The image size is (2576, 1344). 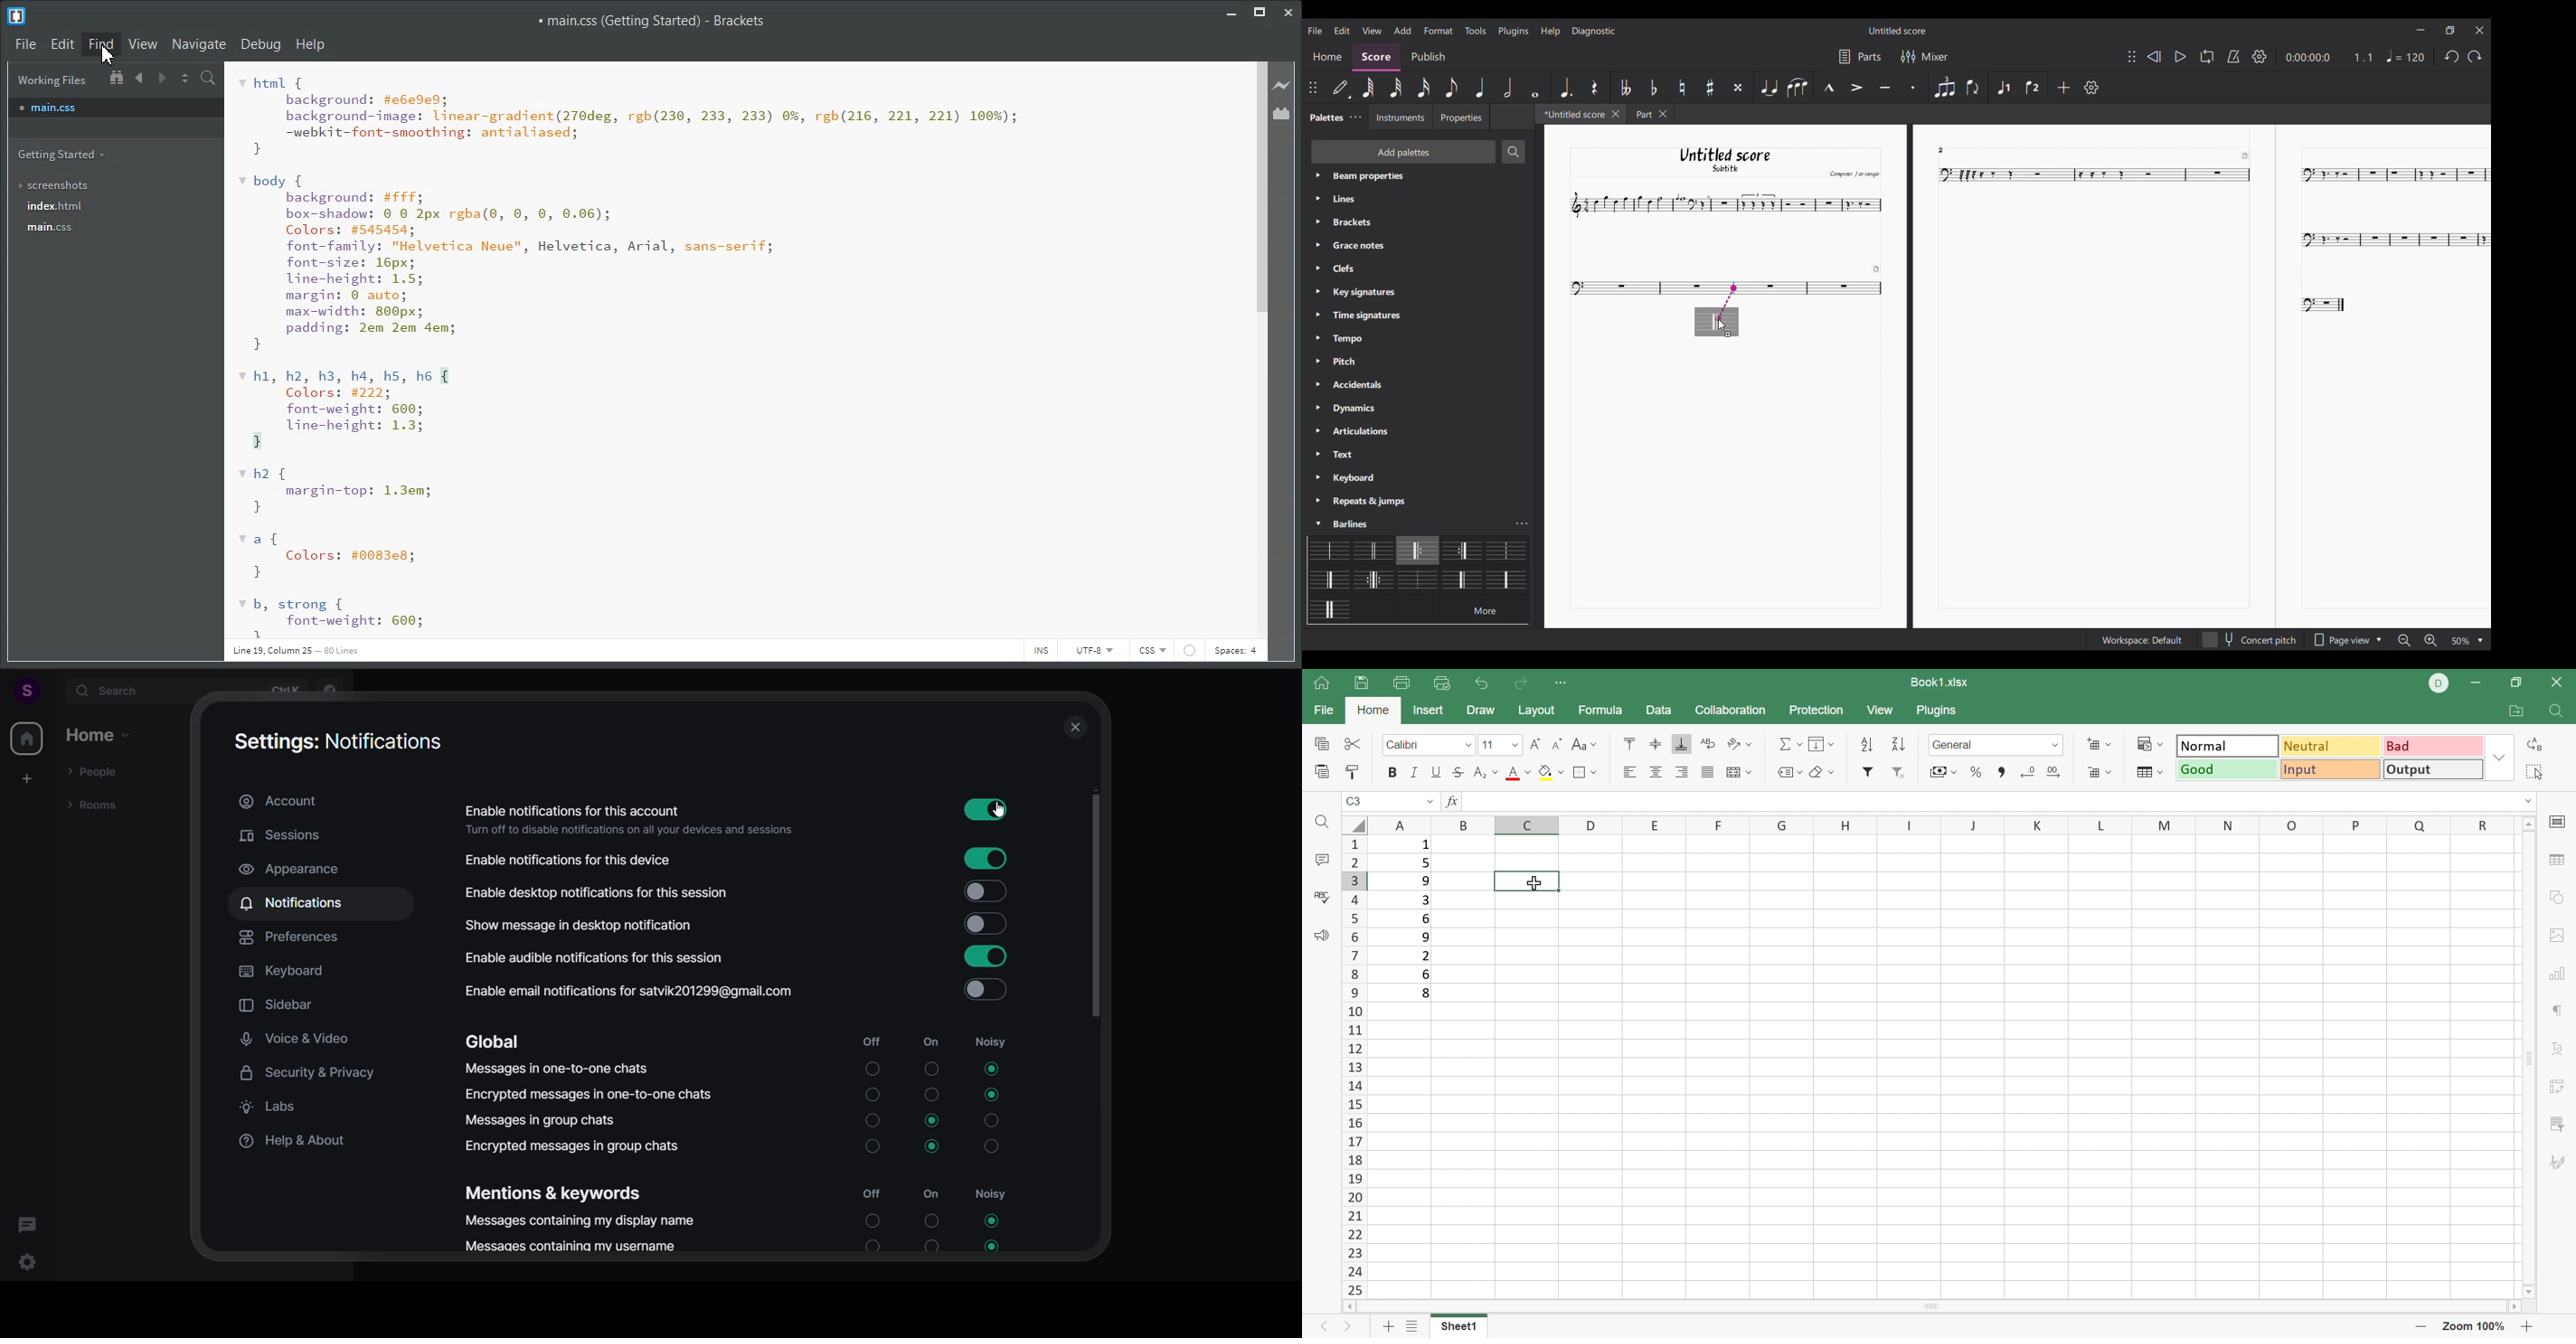 I want to click on 2, so click(x=1425, y=956).